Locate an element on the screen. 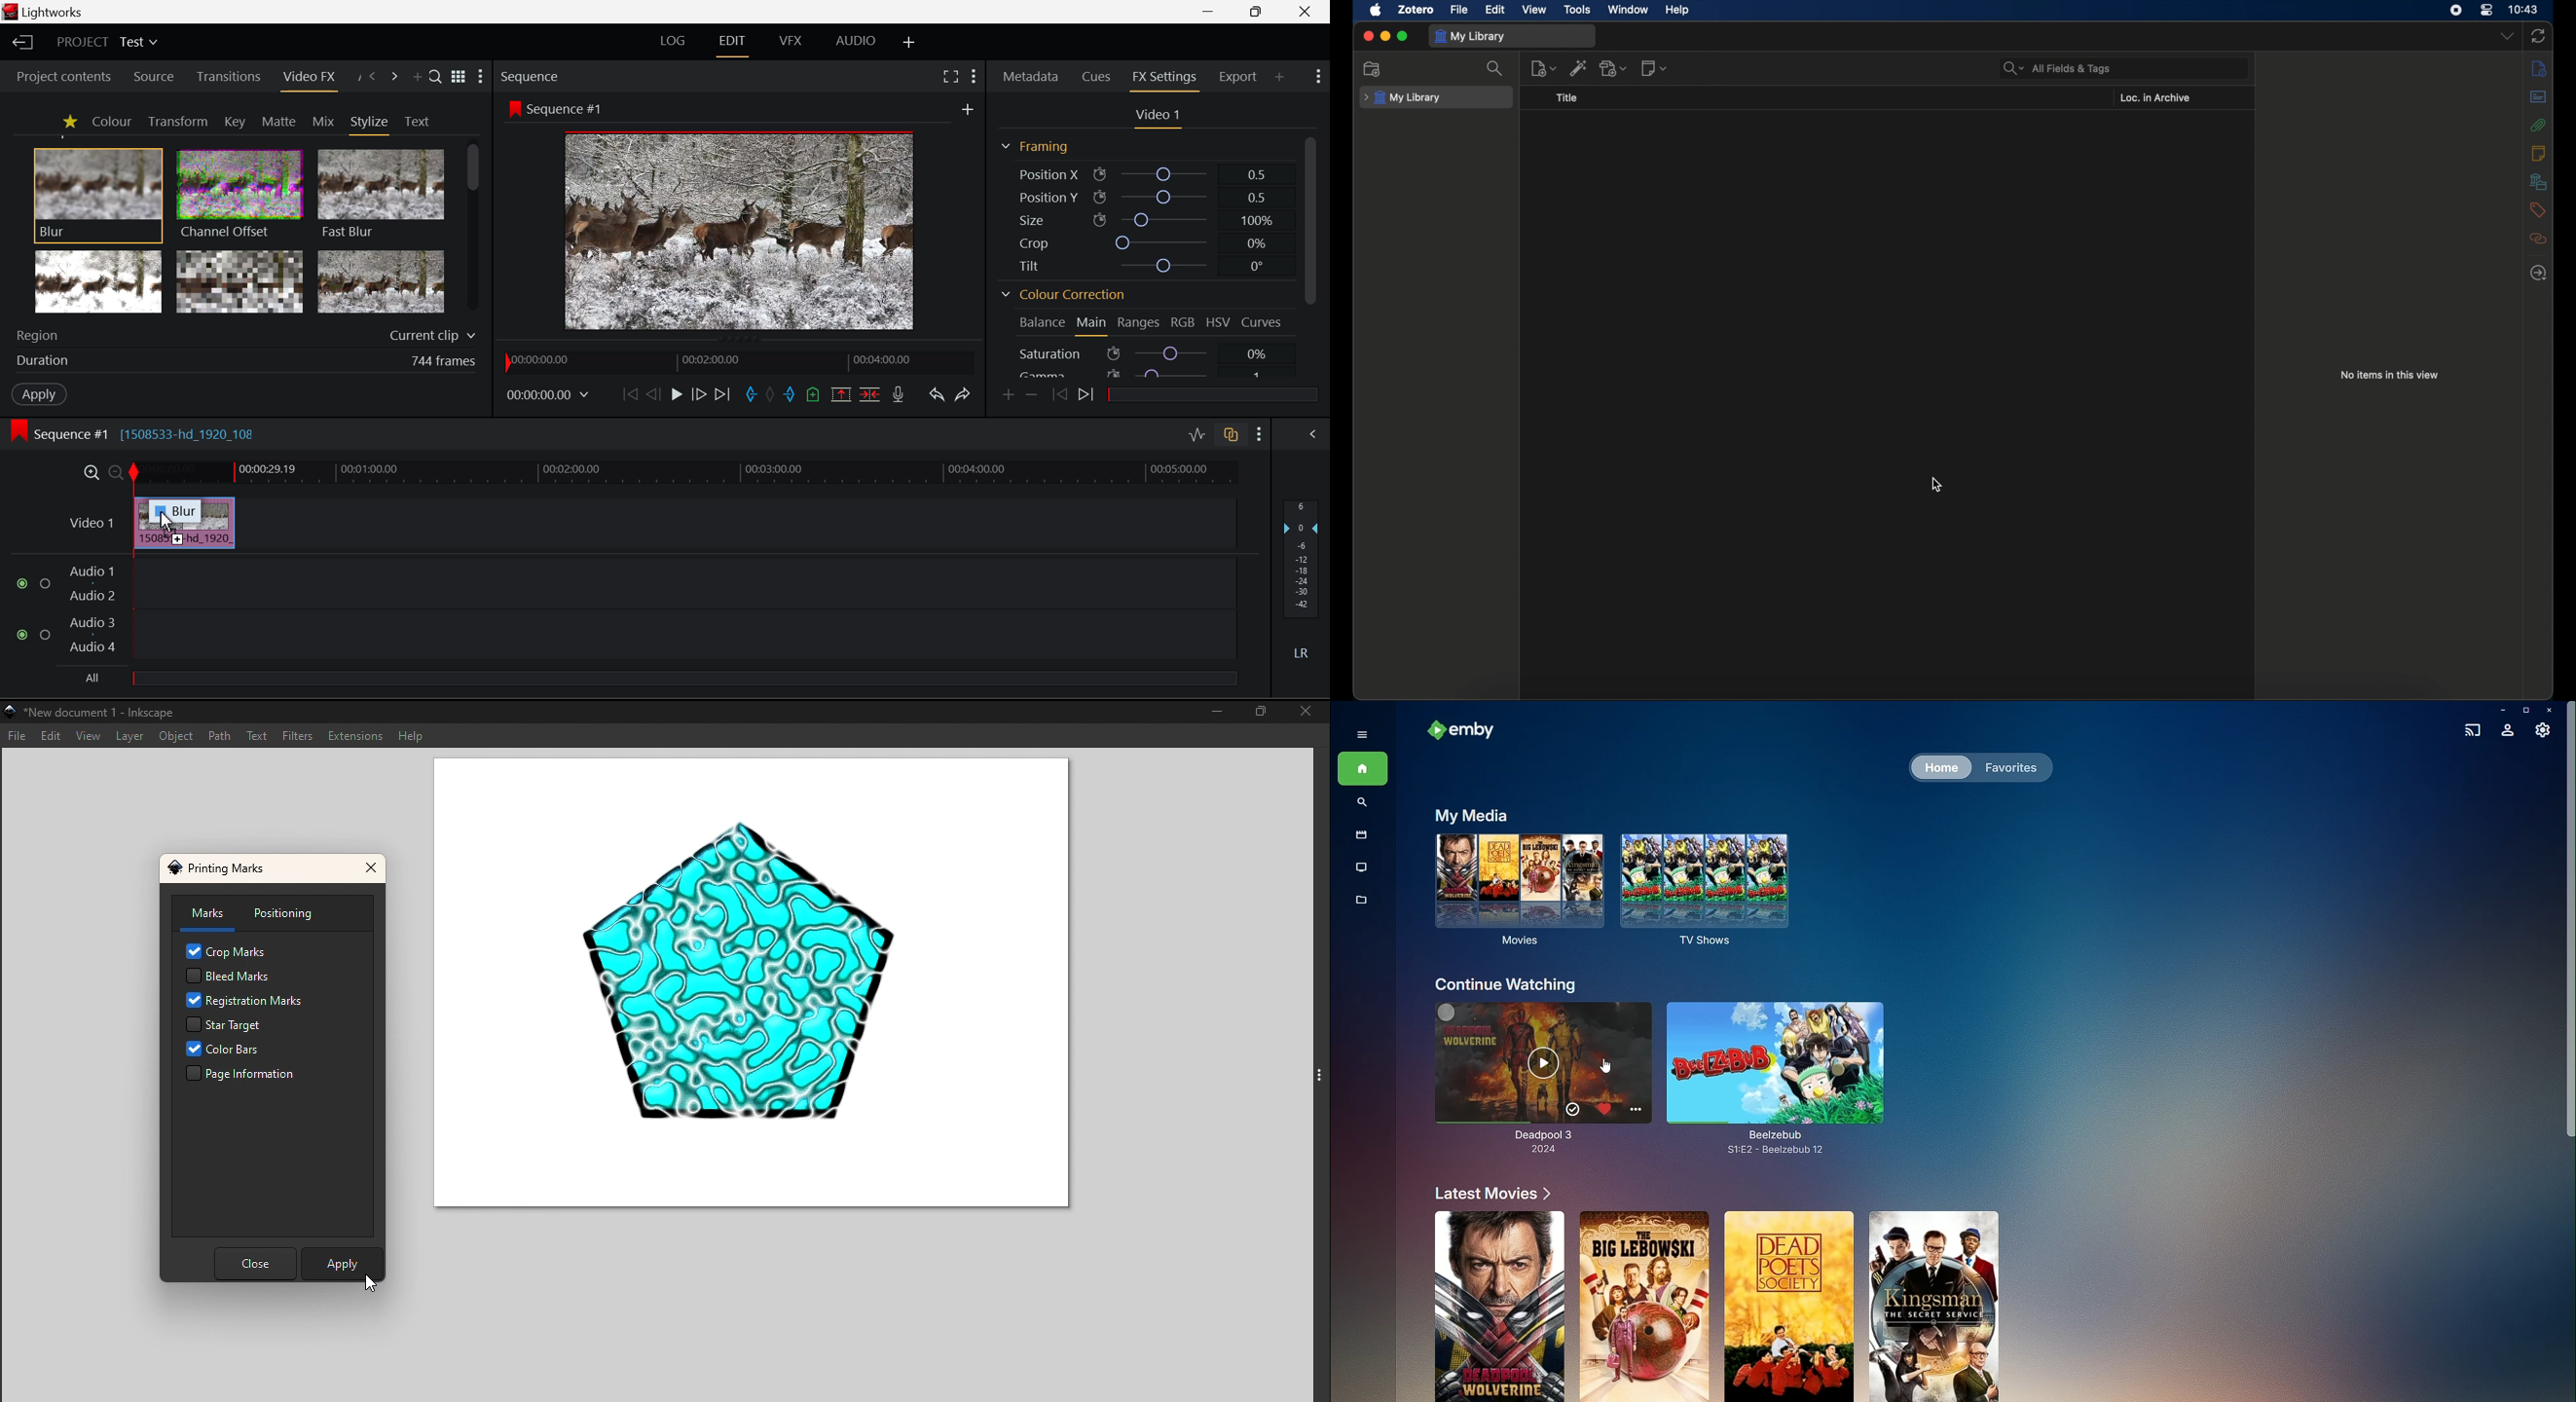 This screenshot has width=2576, height=1428. Remove keyframe is located at coordinates (1031, 394).